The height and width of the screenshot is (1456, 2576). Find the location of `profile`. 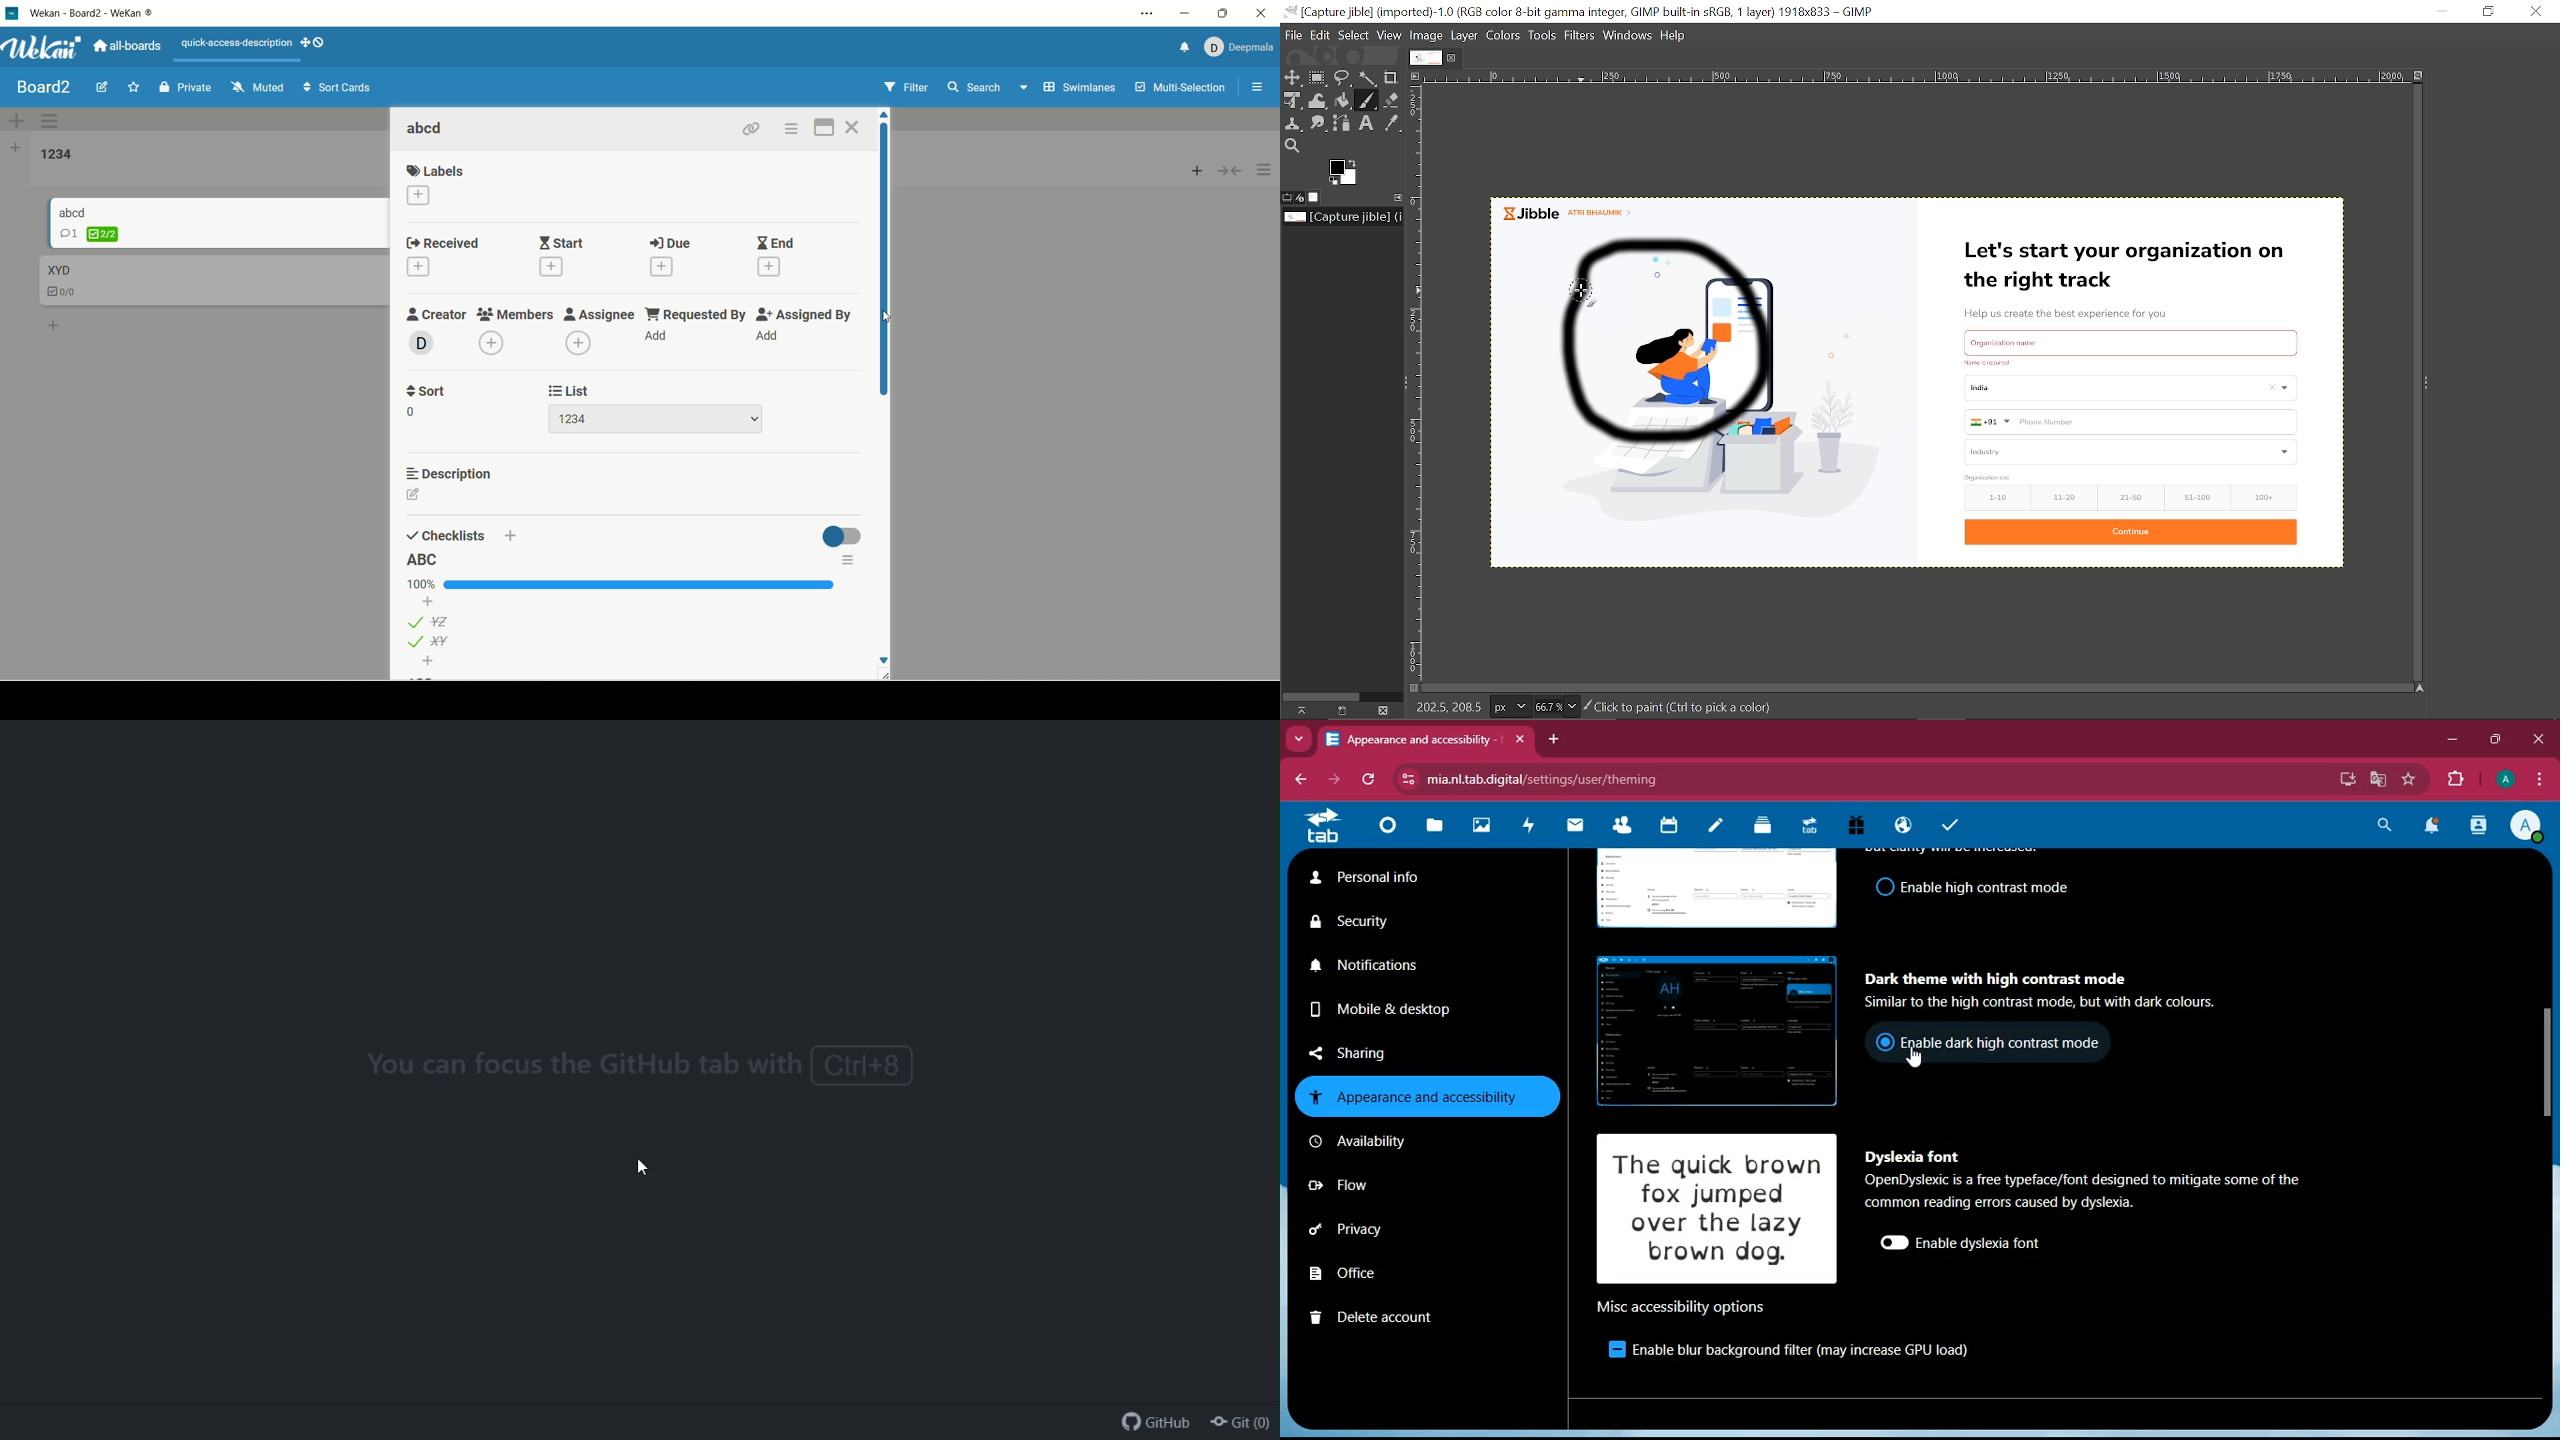

profile is located at coordinates (2503, 781).